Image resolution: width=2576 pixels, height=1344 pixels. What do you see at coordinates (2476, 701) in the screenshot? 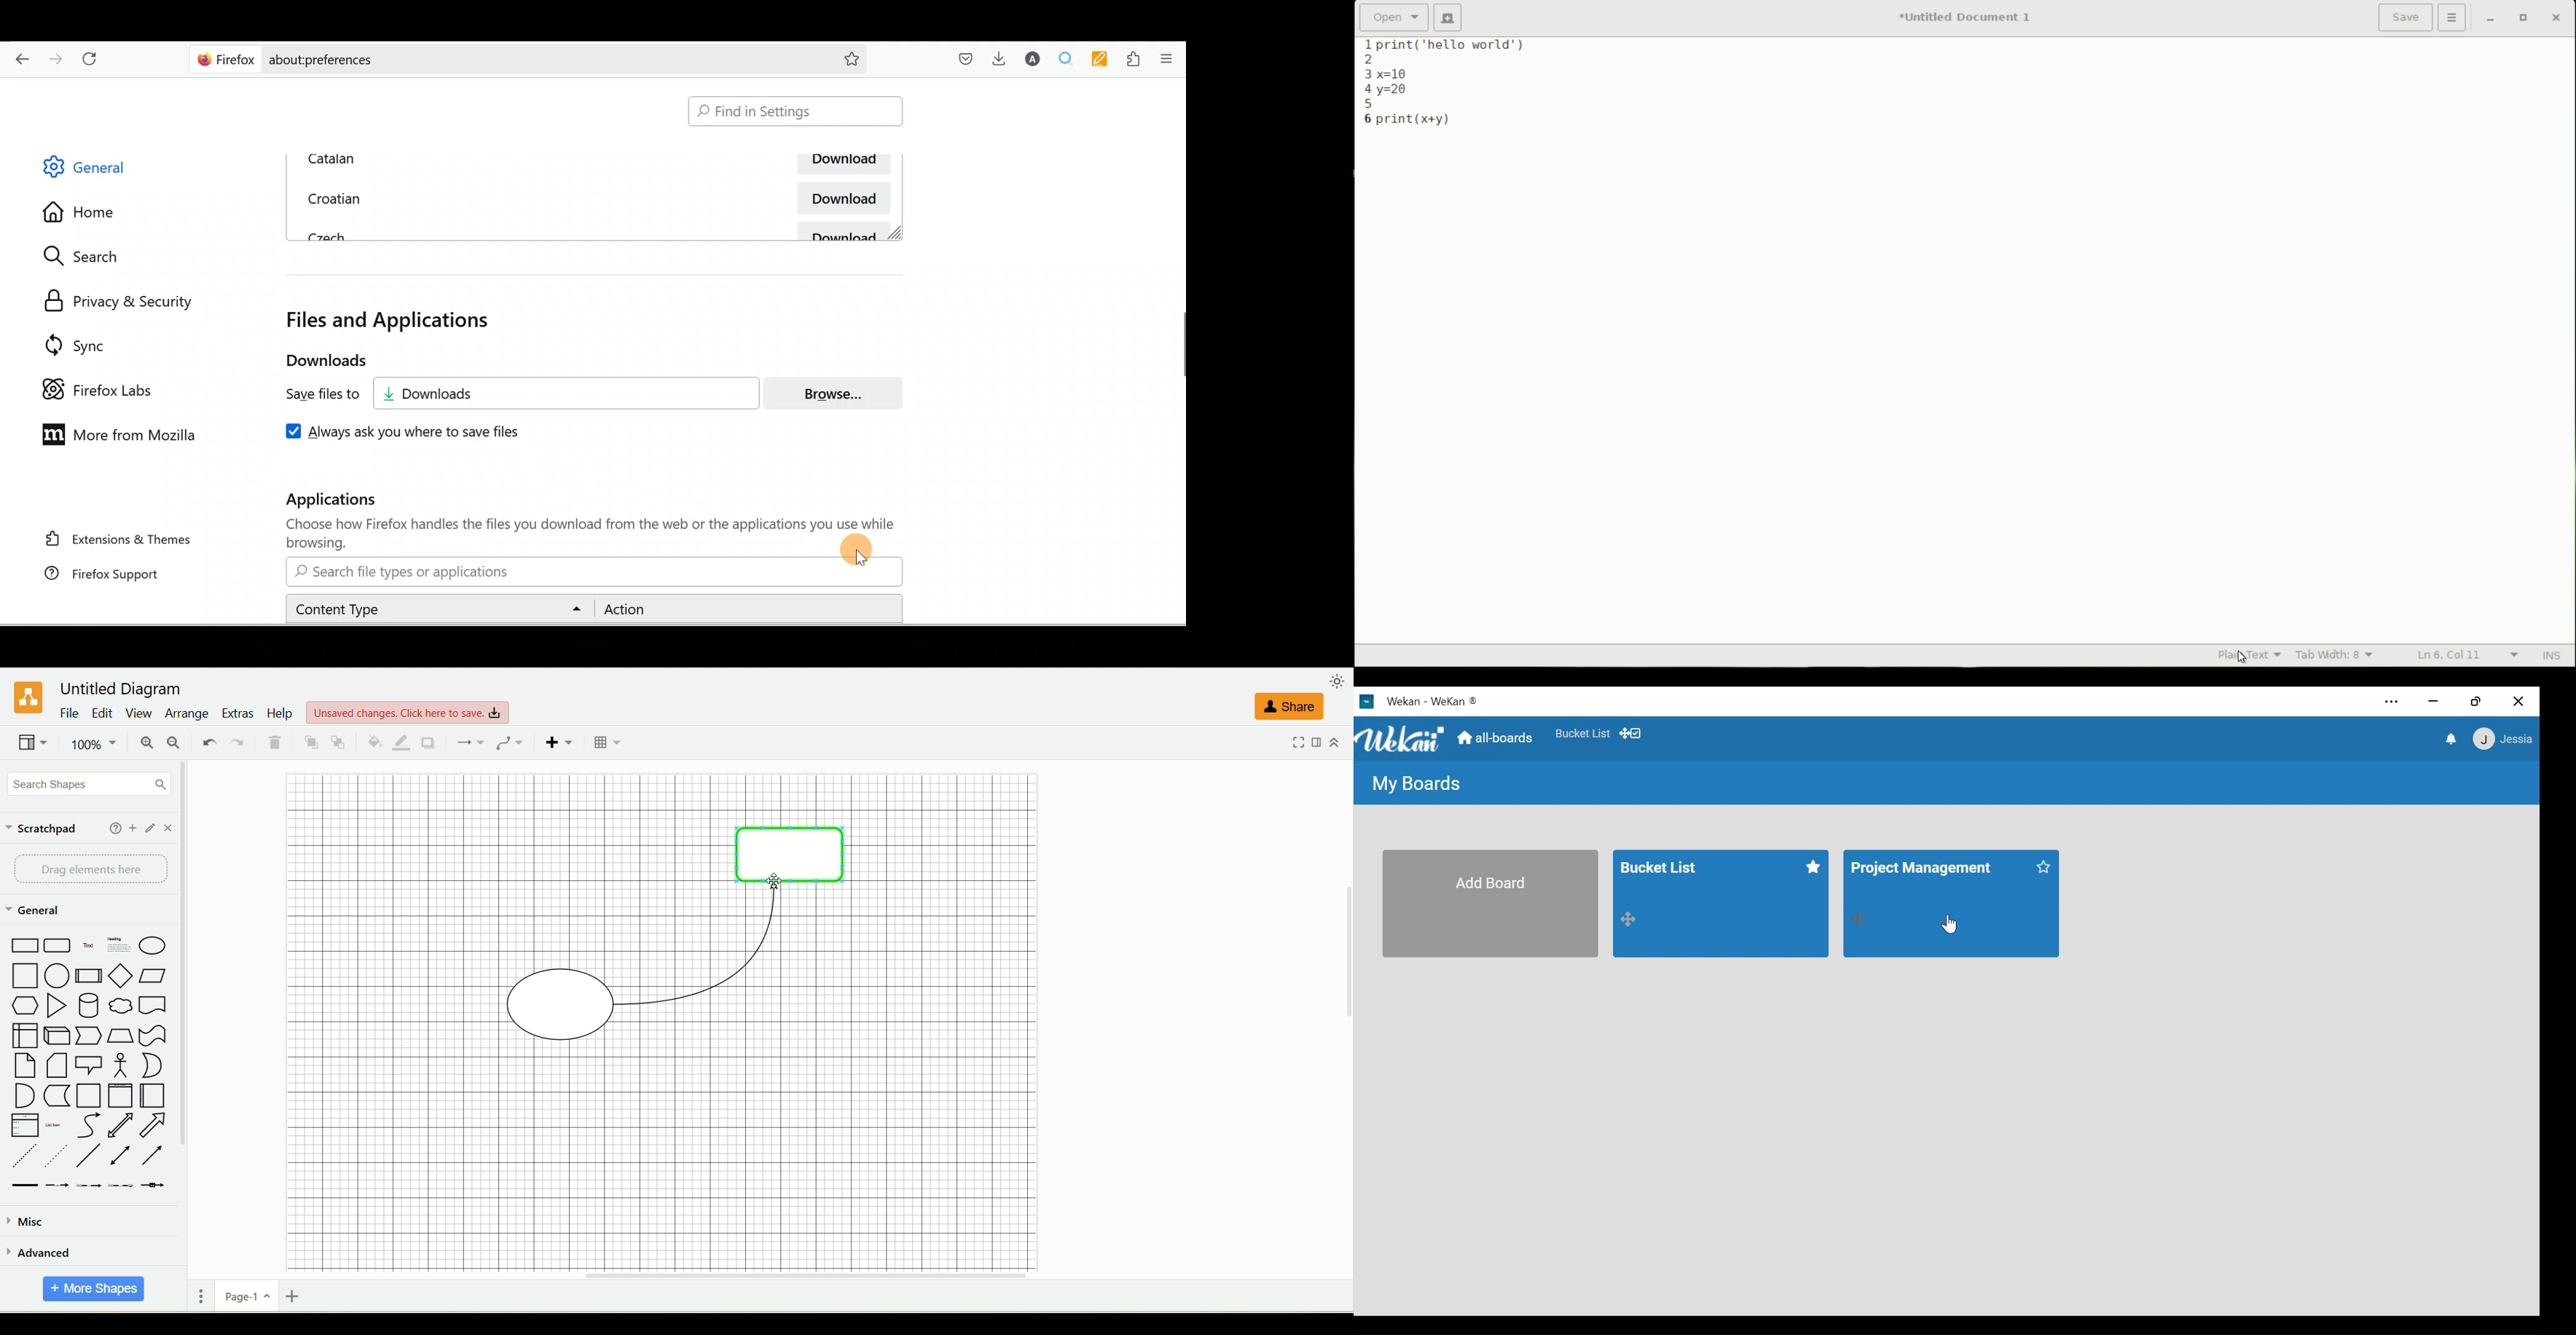
I see `restore` at bounding box center [2476, 701].